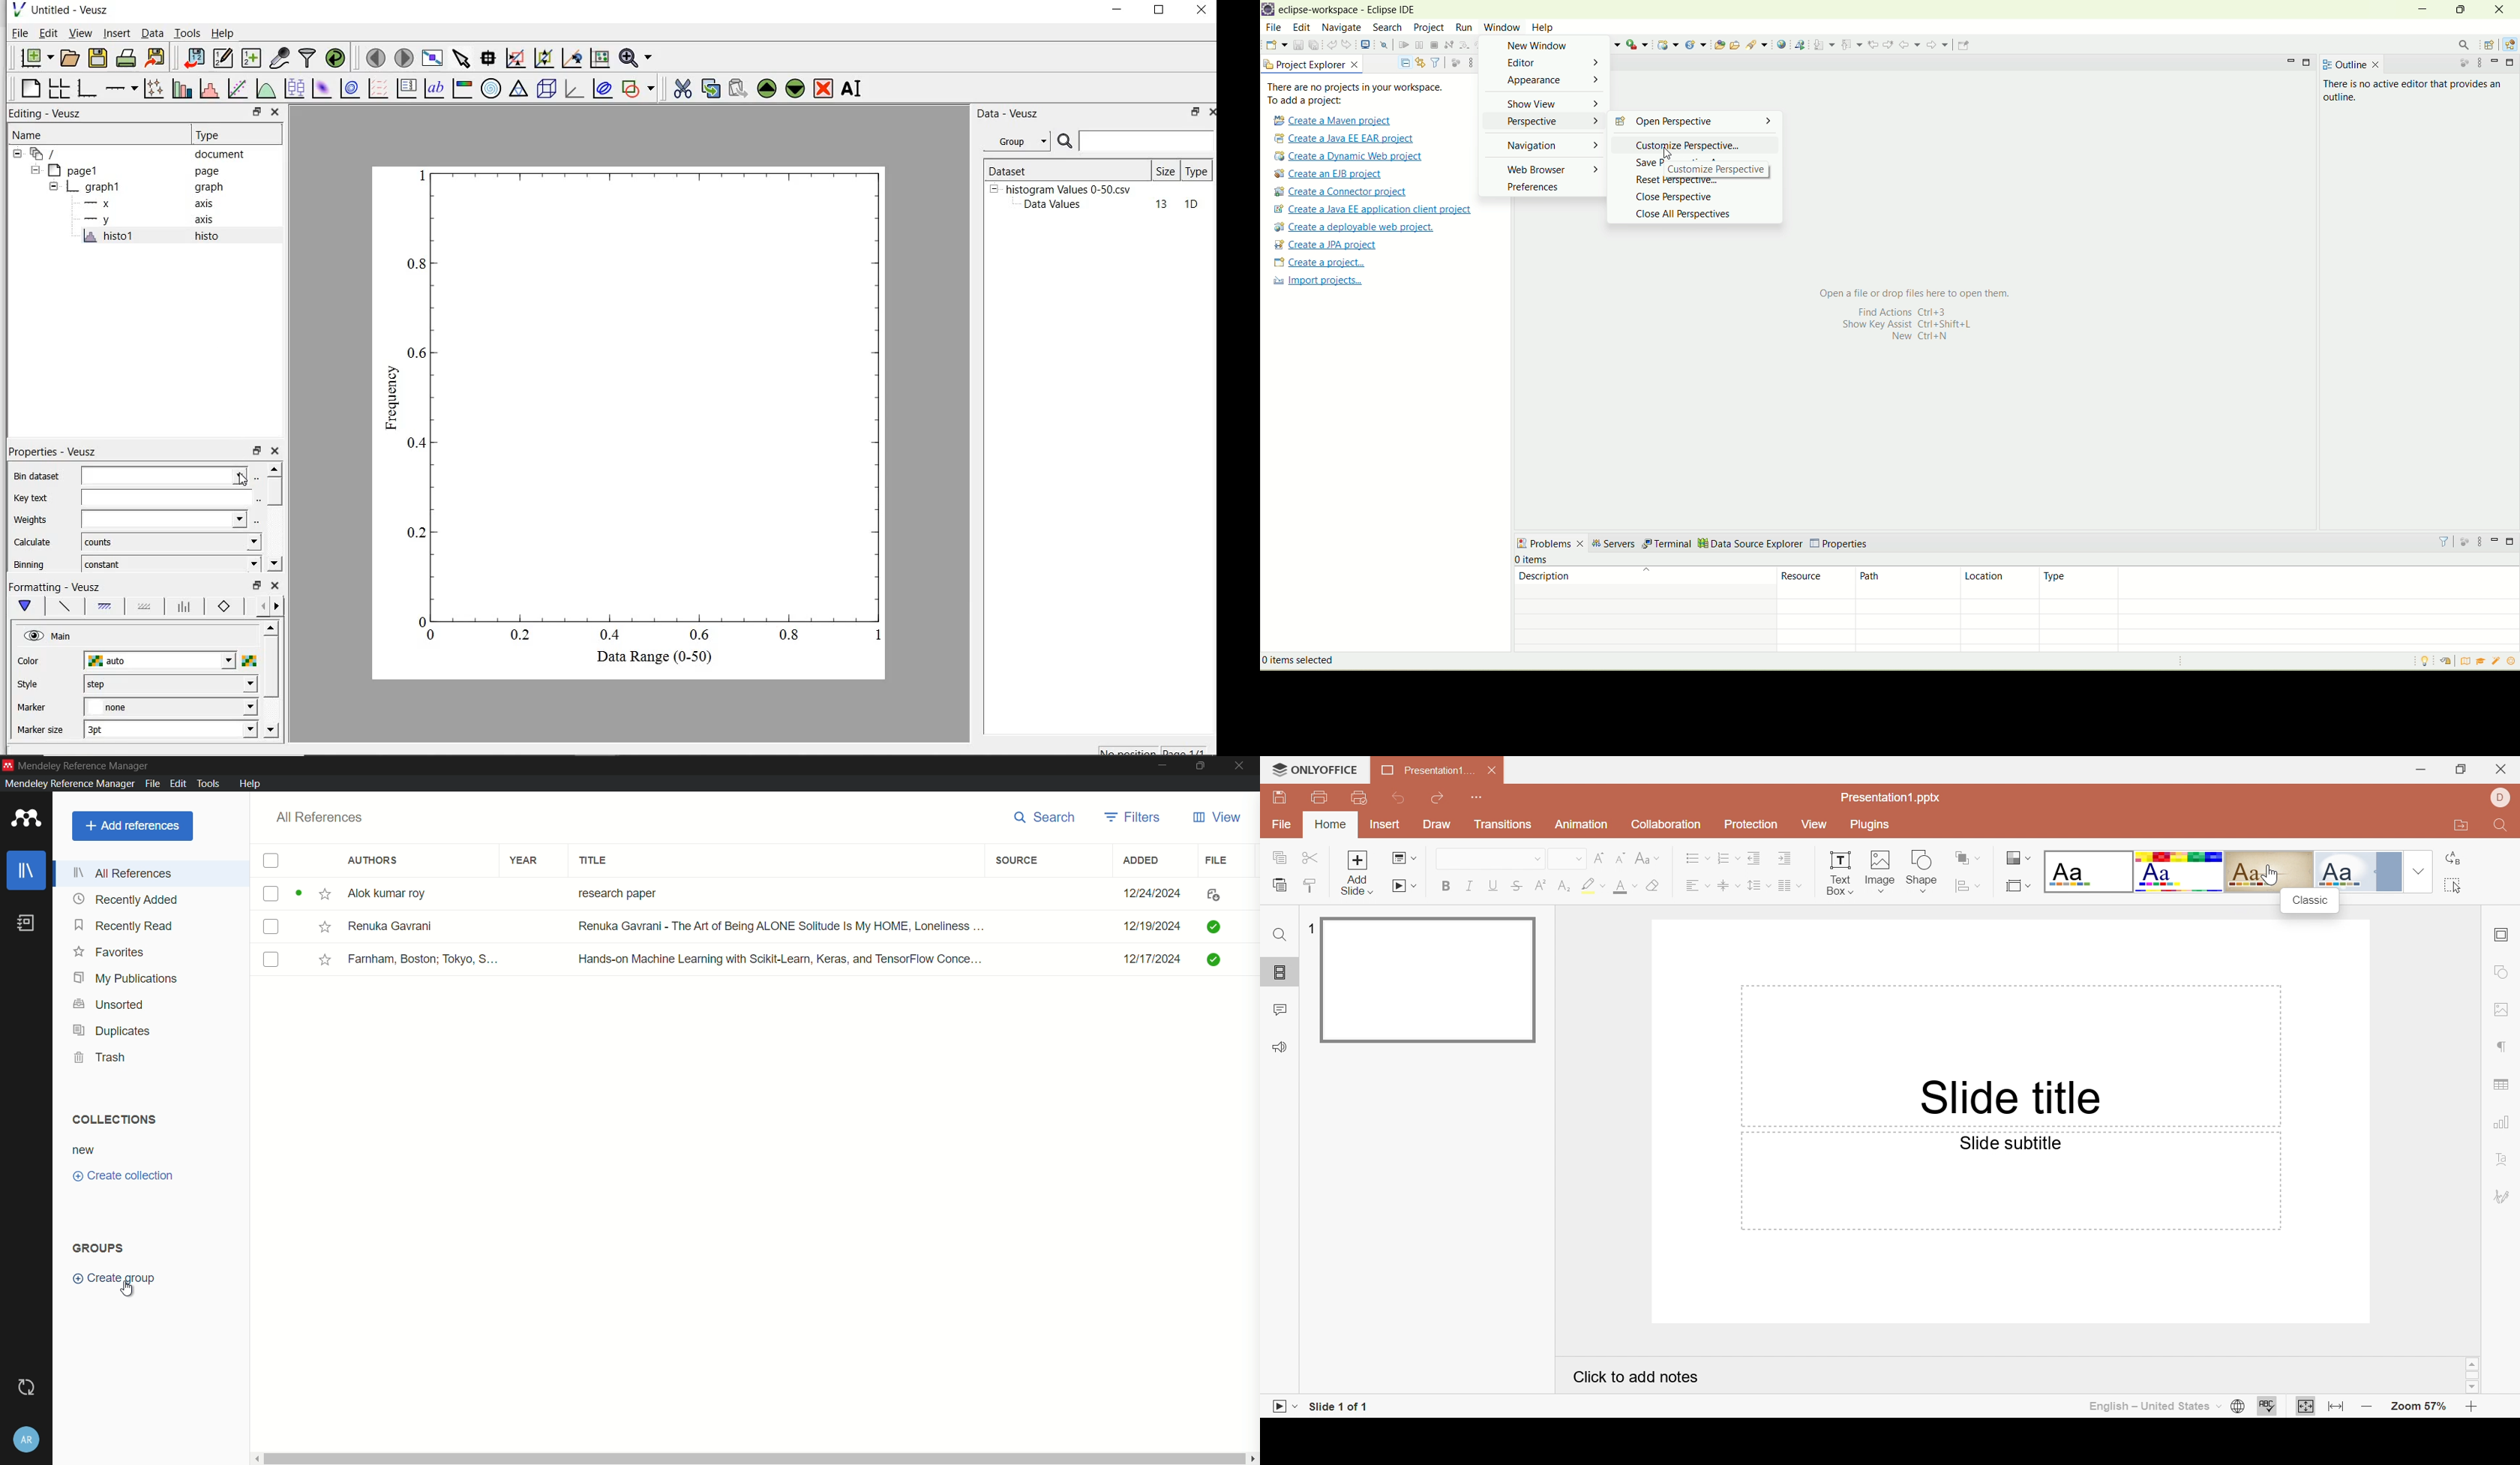 This screenshot has width=2520, height=1484. I want to click on Align Text to Middle, so click(1725, 885).